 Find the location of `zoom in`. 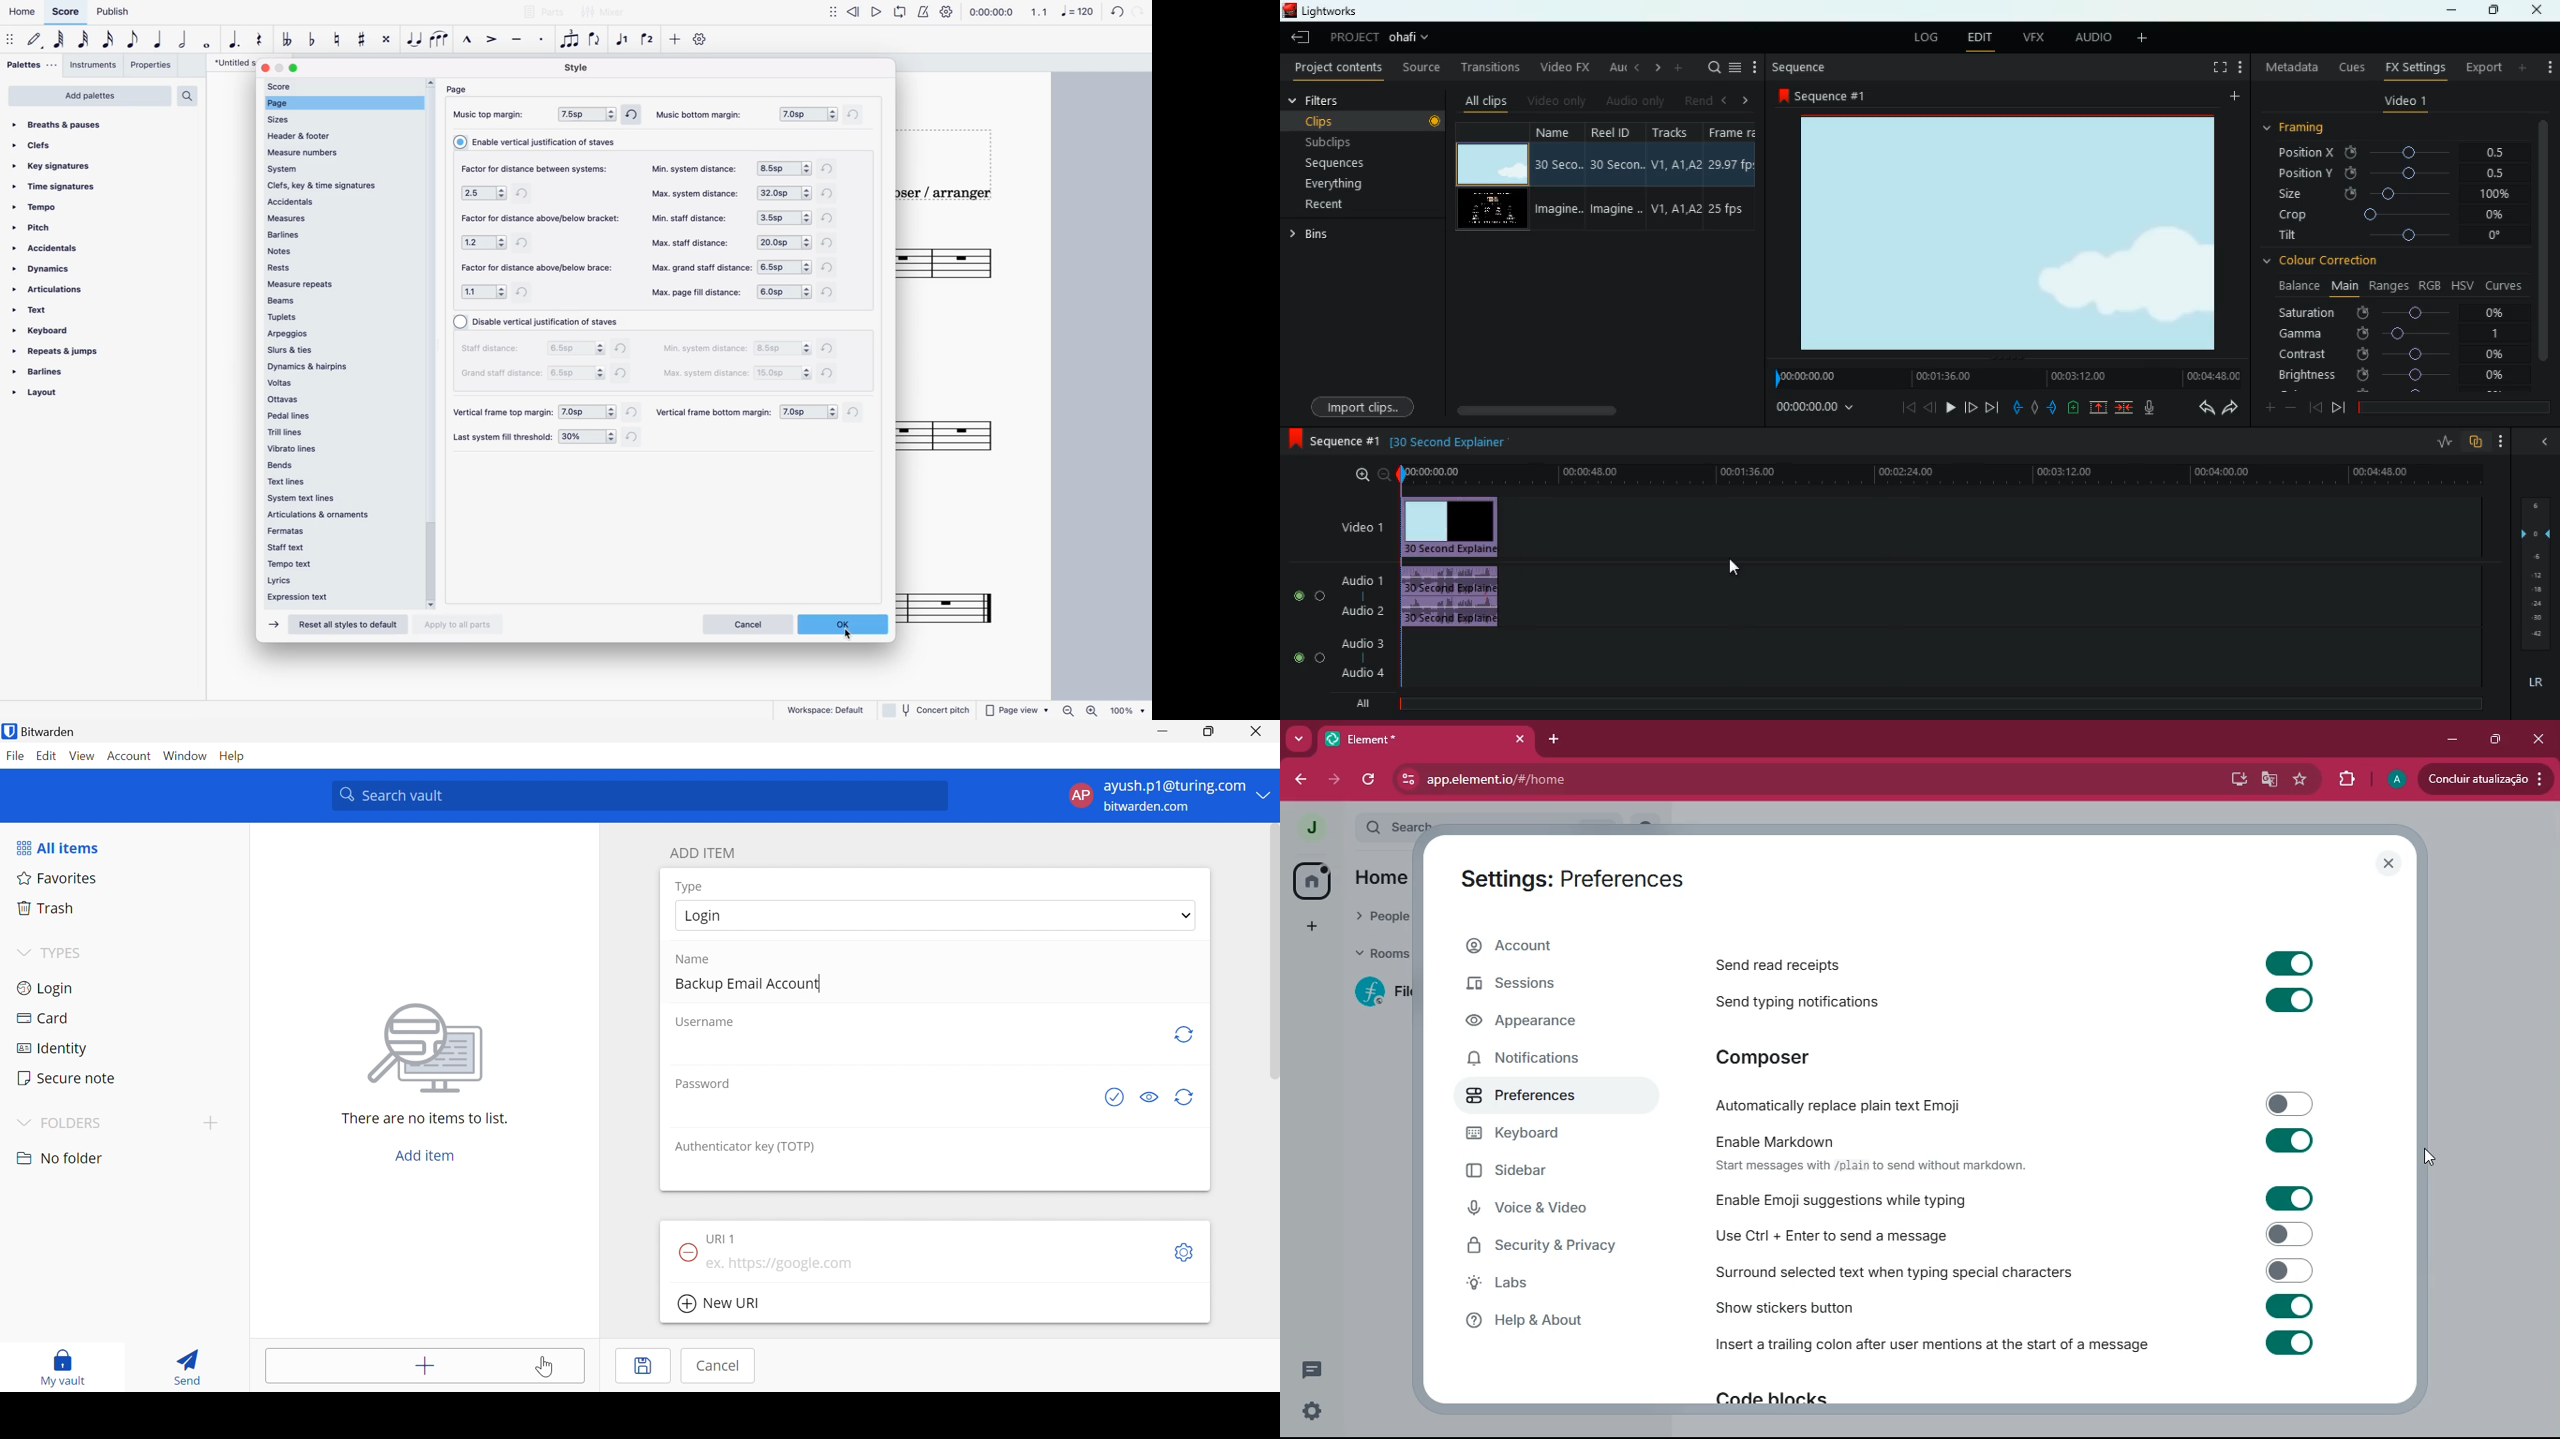

zoom in is located at coordinates (1095, 709).